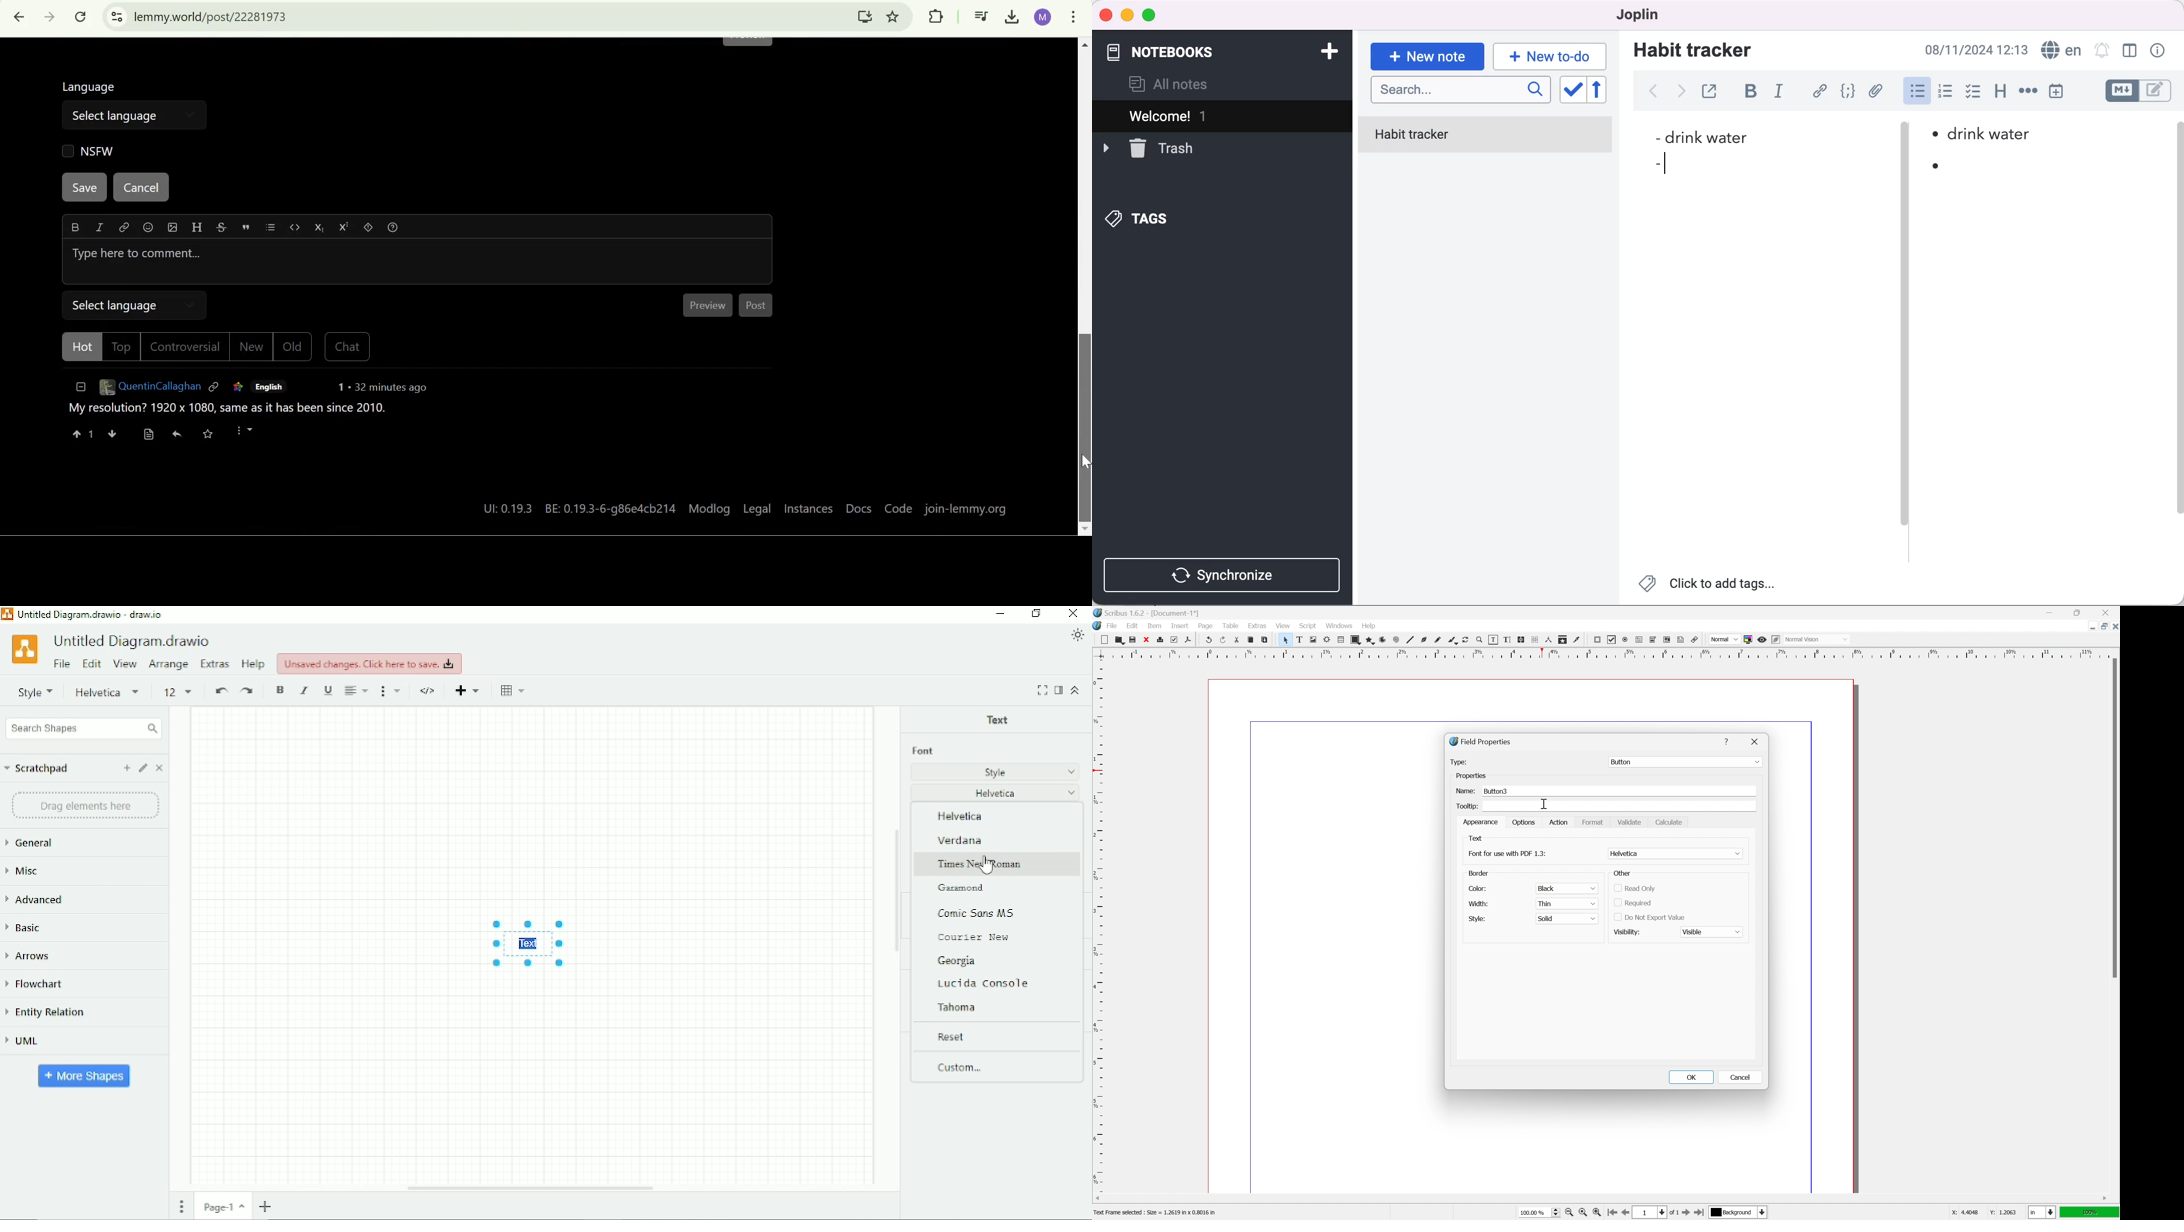 The image size is (2184, 1232). What do you see at coordinates (1821, 91) in the screenshot?
I see `hyperlink` at bounding box center [1821, 91].